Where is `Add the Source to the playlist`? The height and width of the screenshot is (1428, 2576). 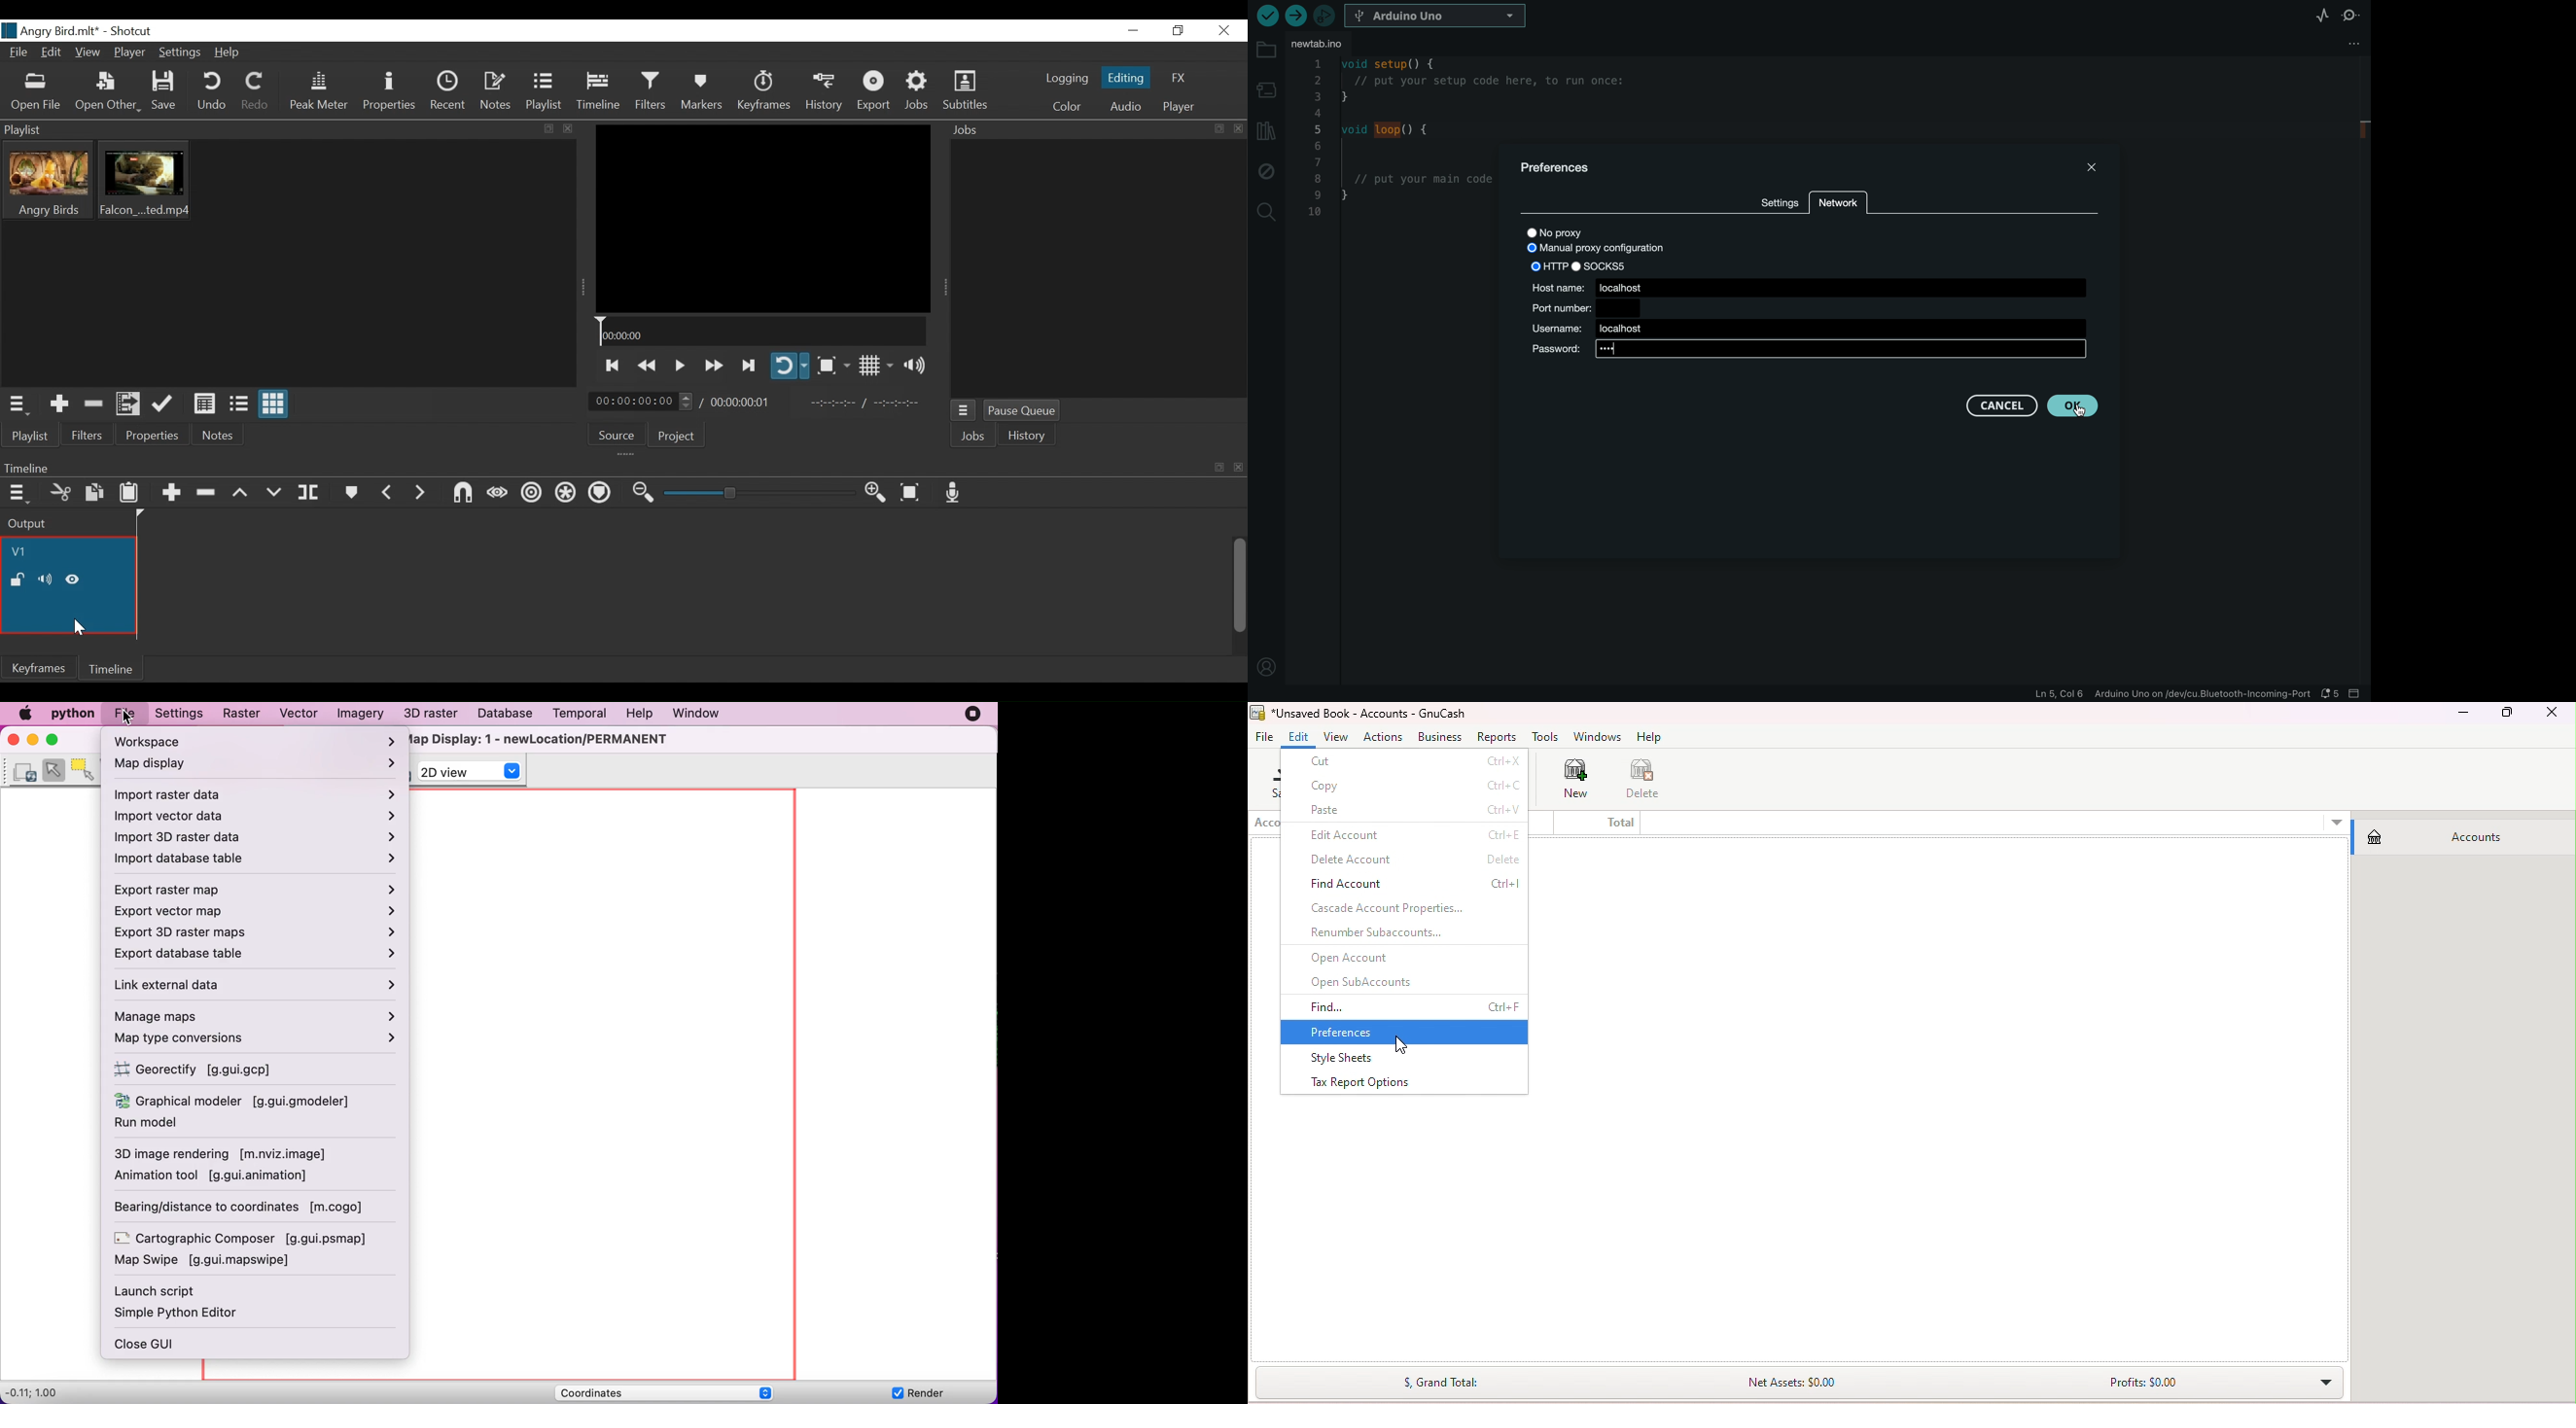
Add the Source to the playlist is located at coordinates (58, 404).